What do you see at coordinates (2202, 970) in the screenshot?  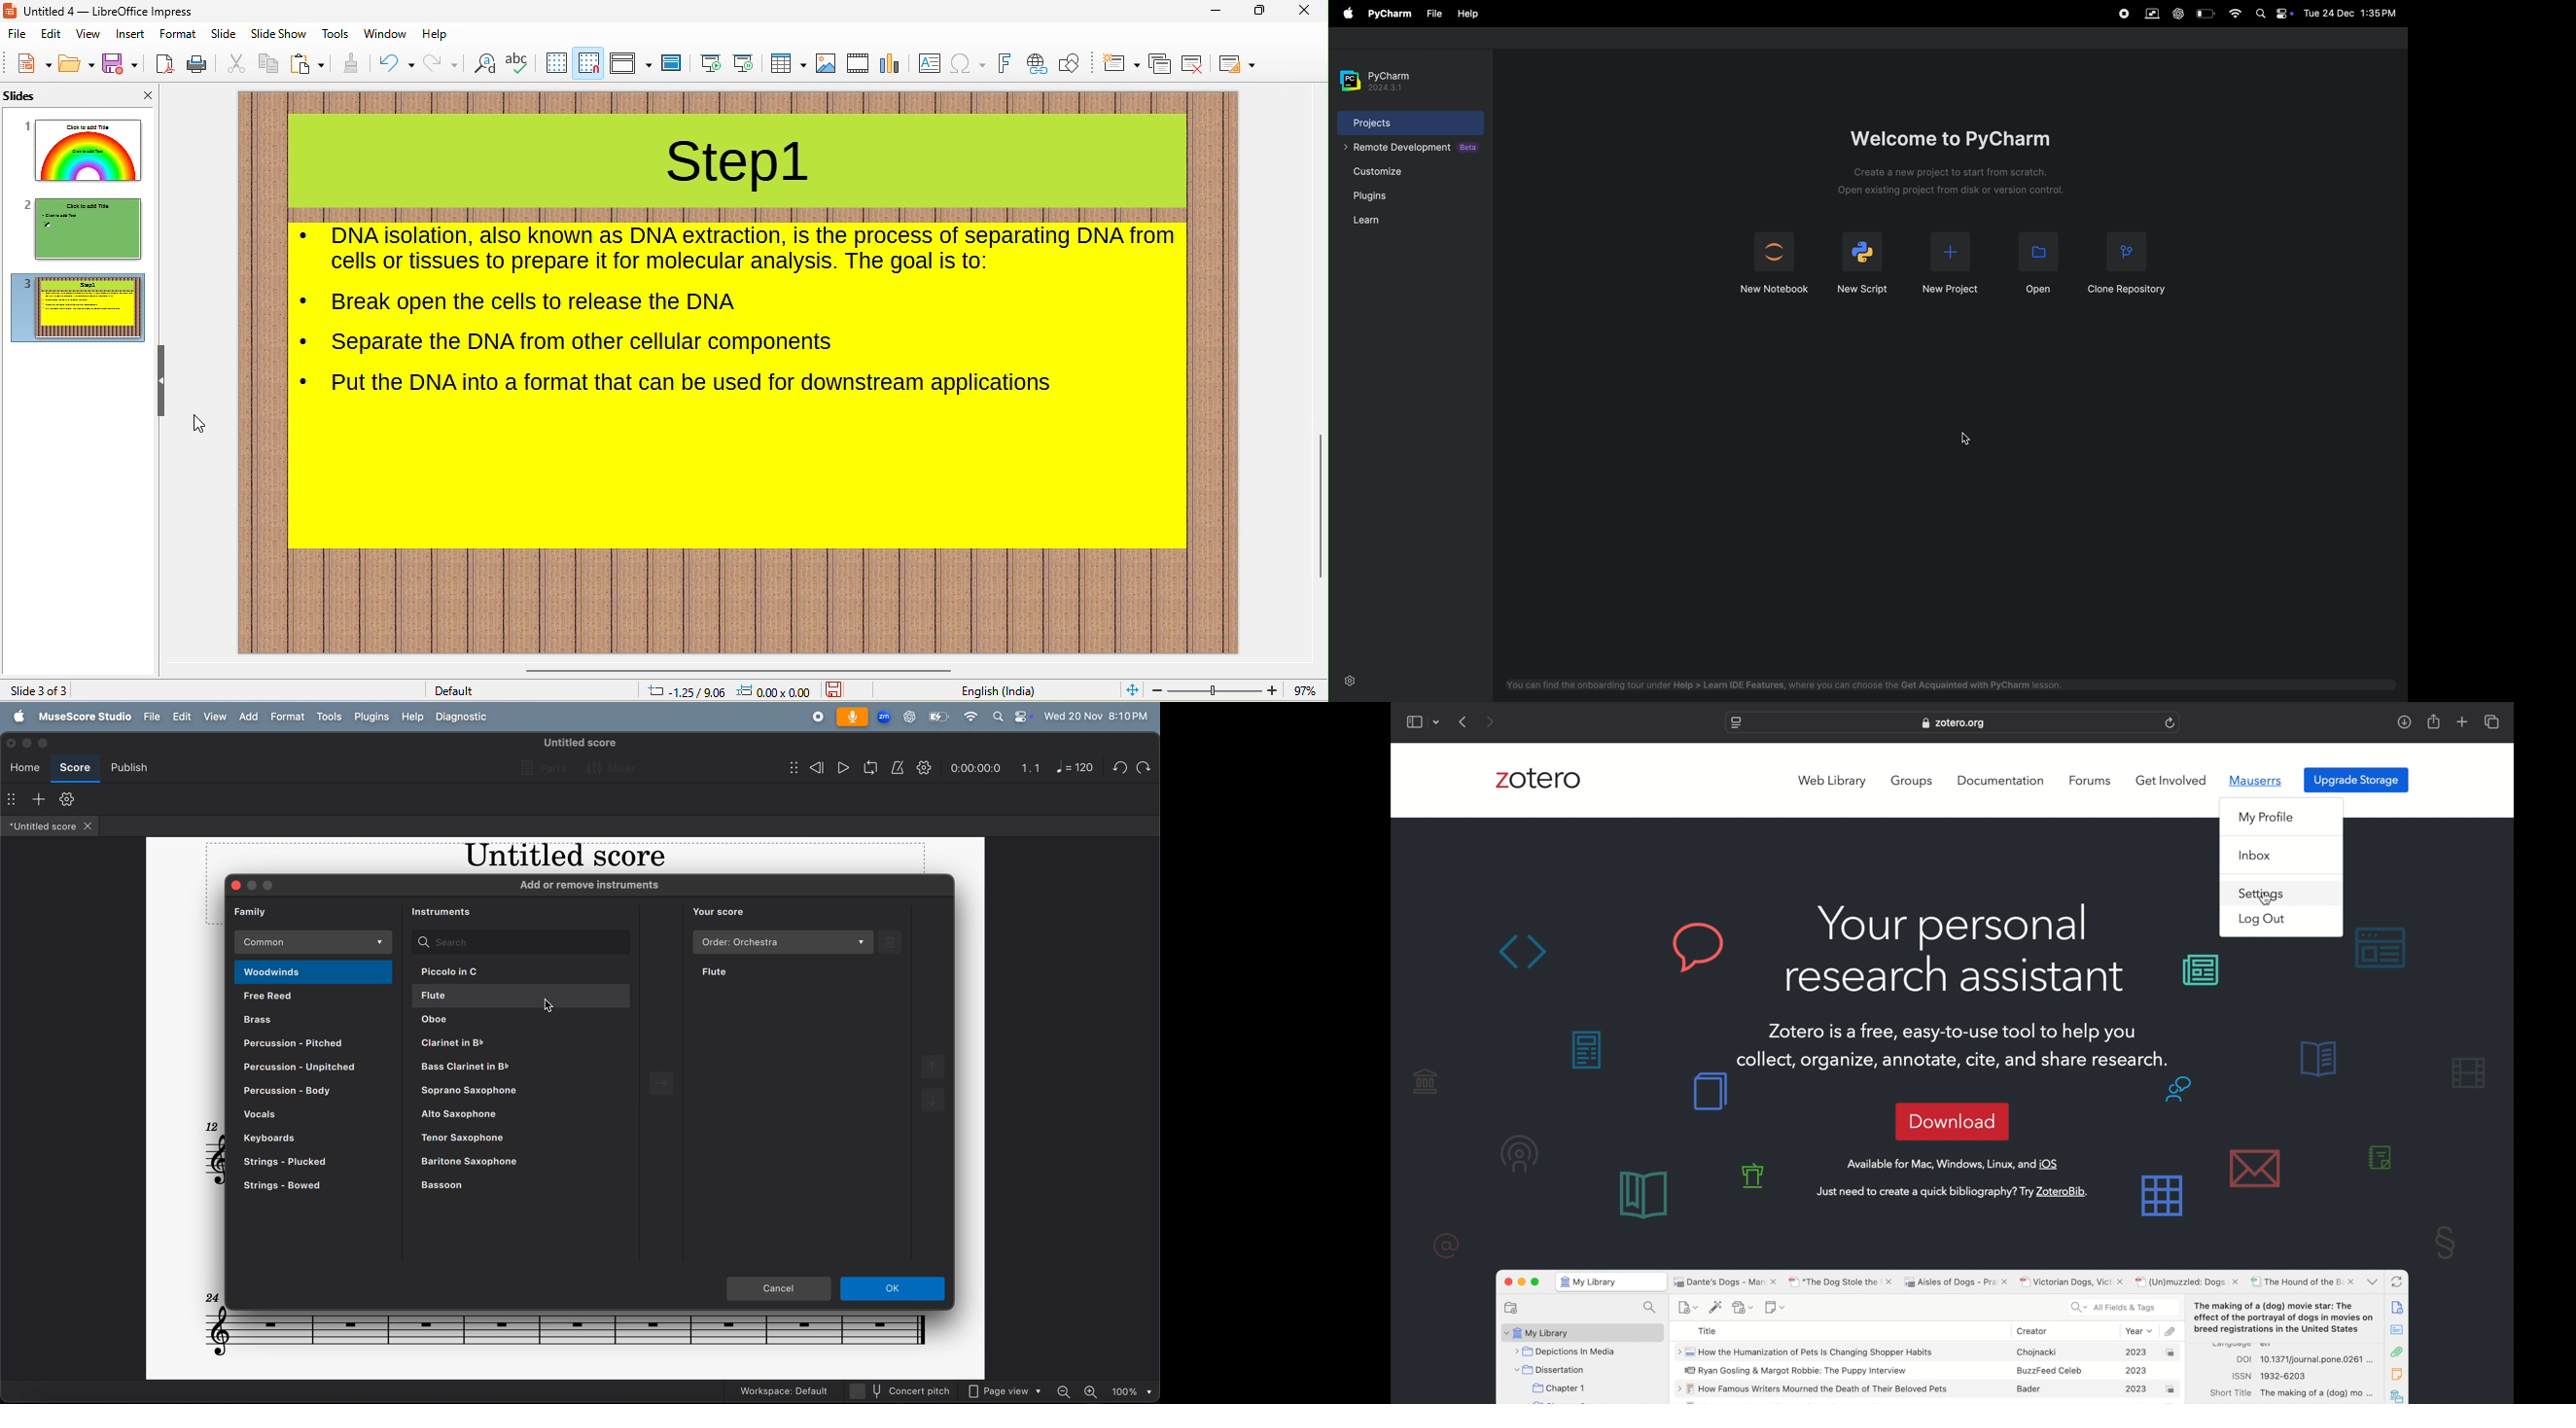 I see `background graphics` at bounding box center [2202, 970].